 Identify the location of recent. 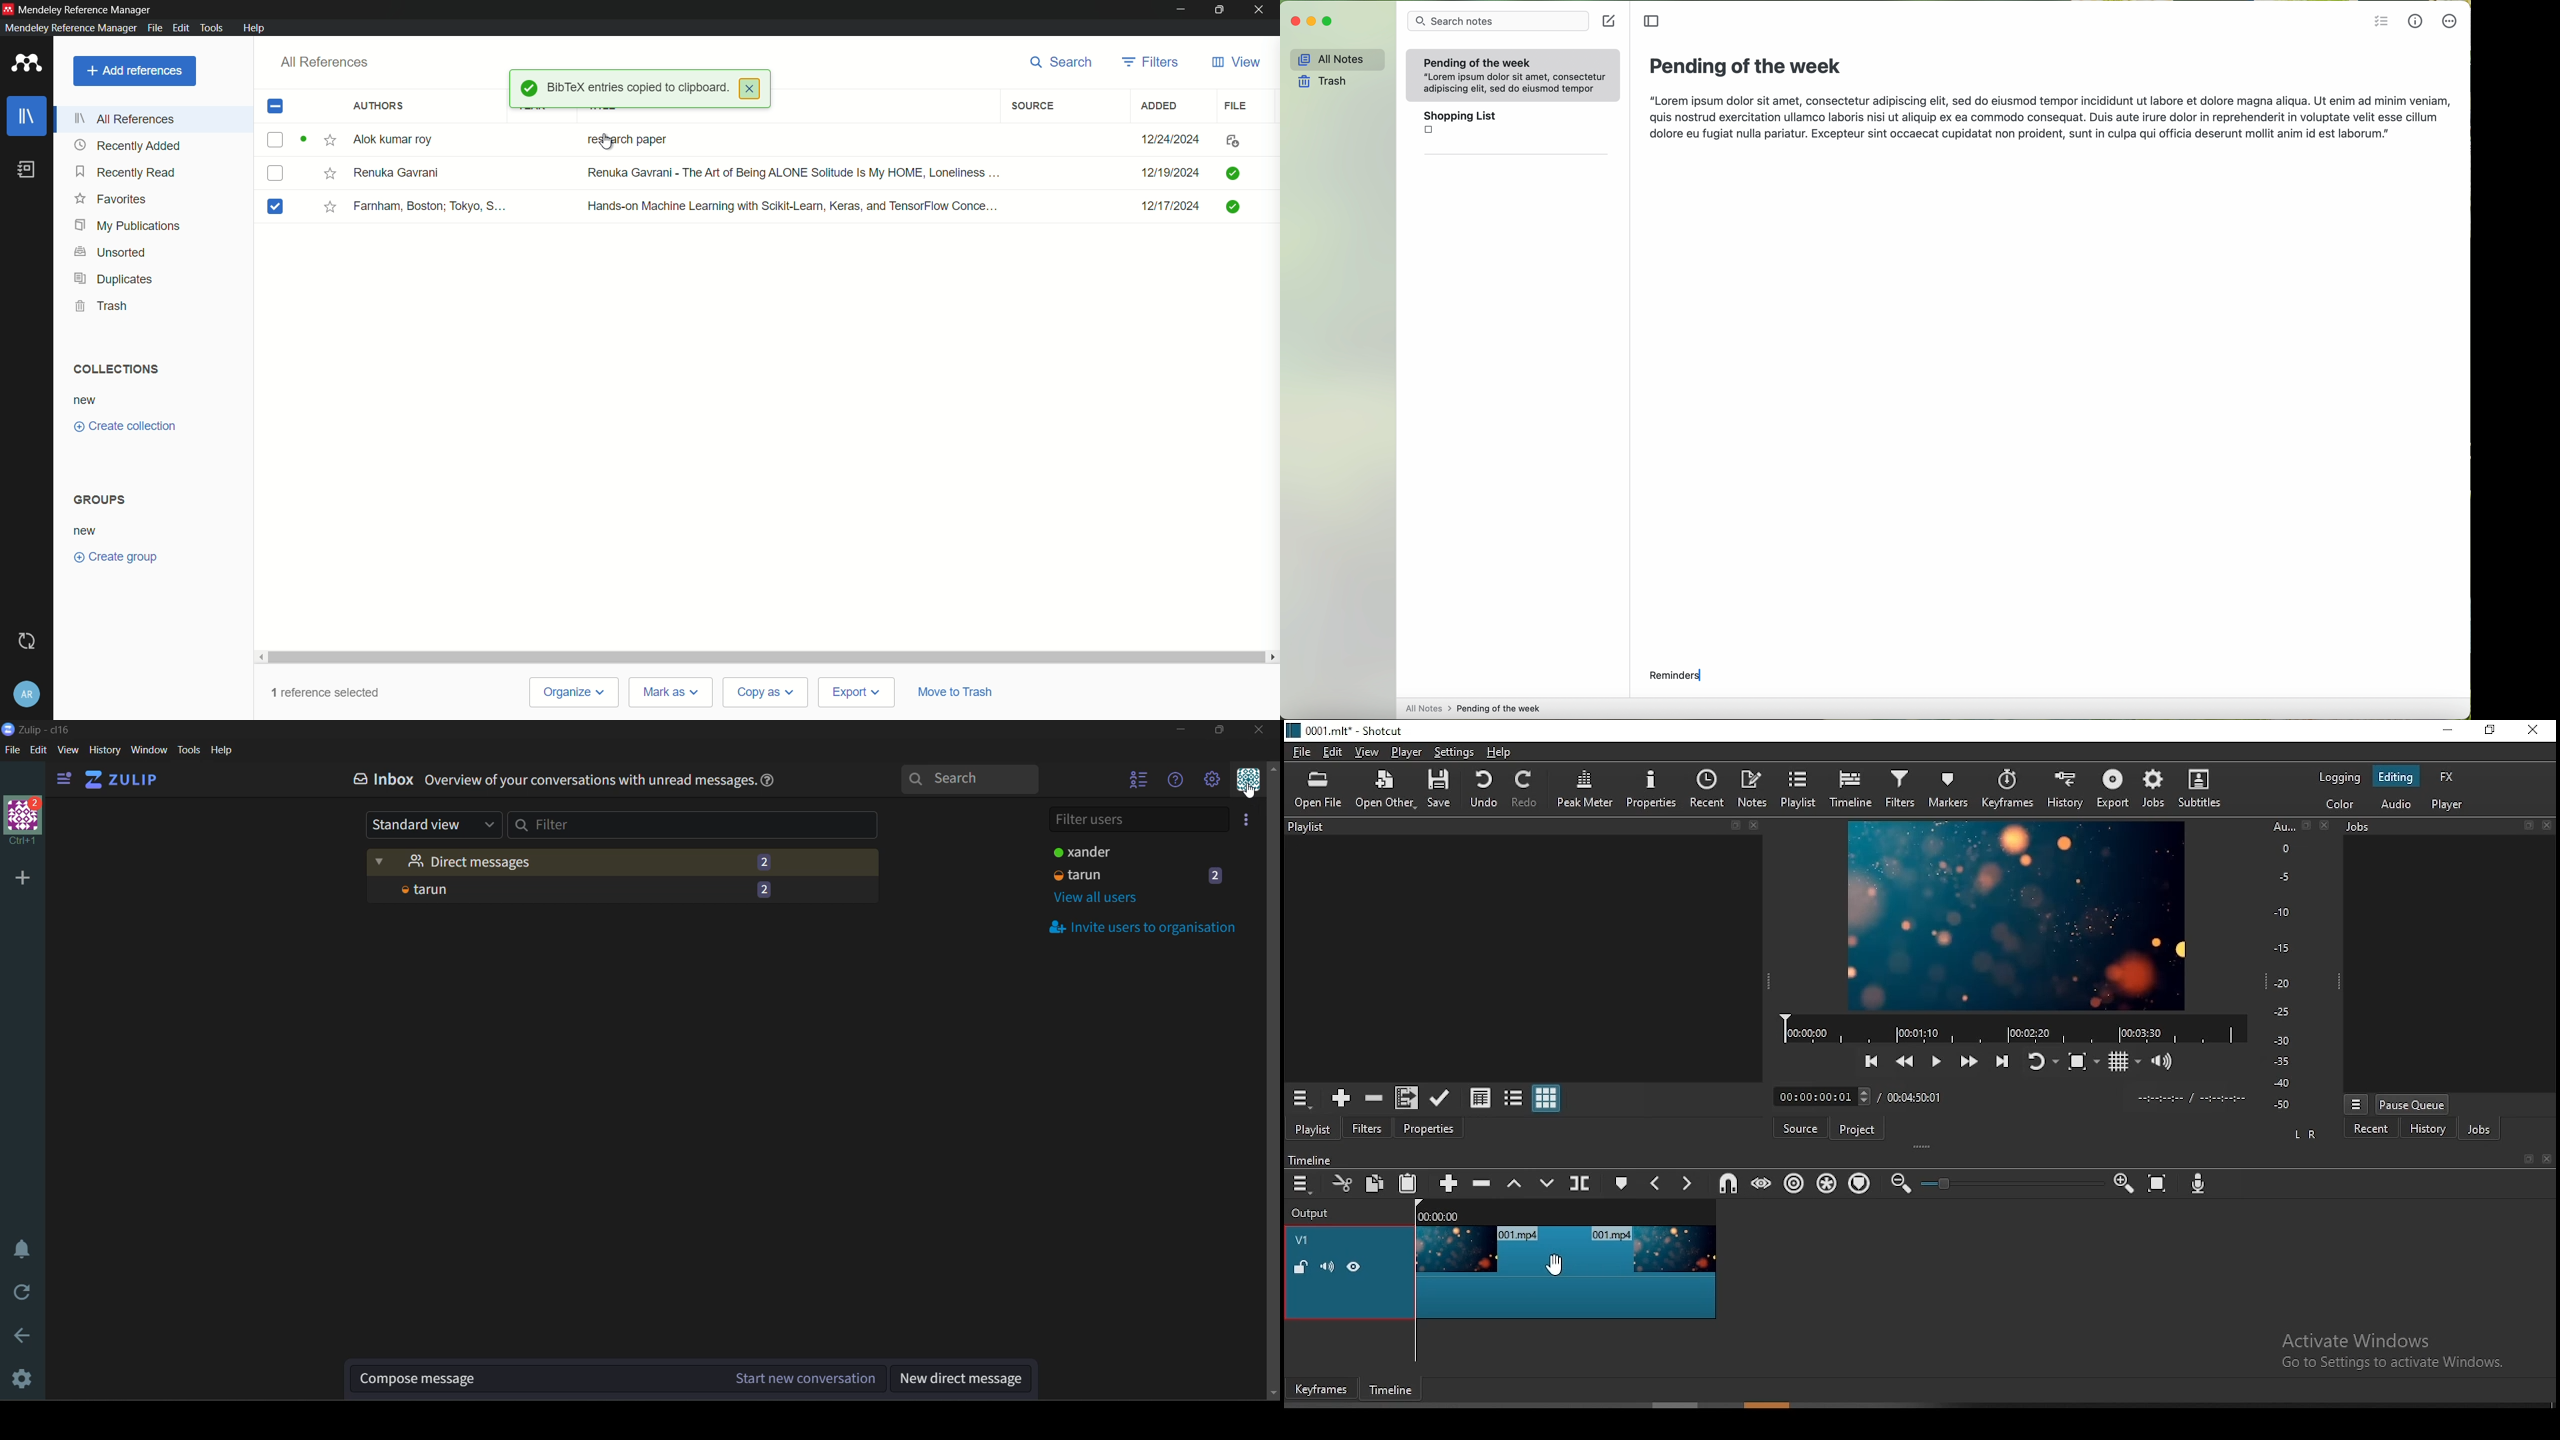
(1708, 788).